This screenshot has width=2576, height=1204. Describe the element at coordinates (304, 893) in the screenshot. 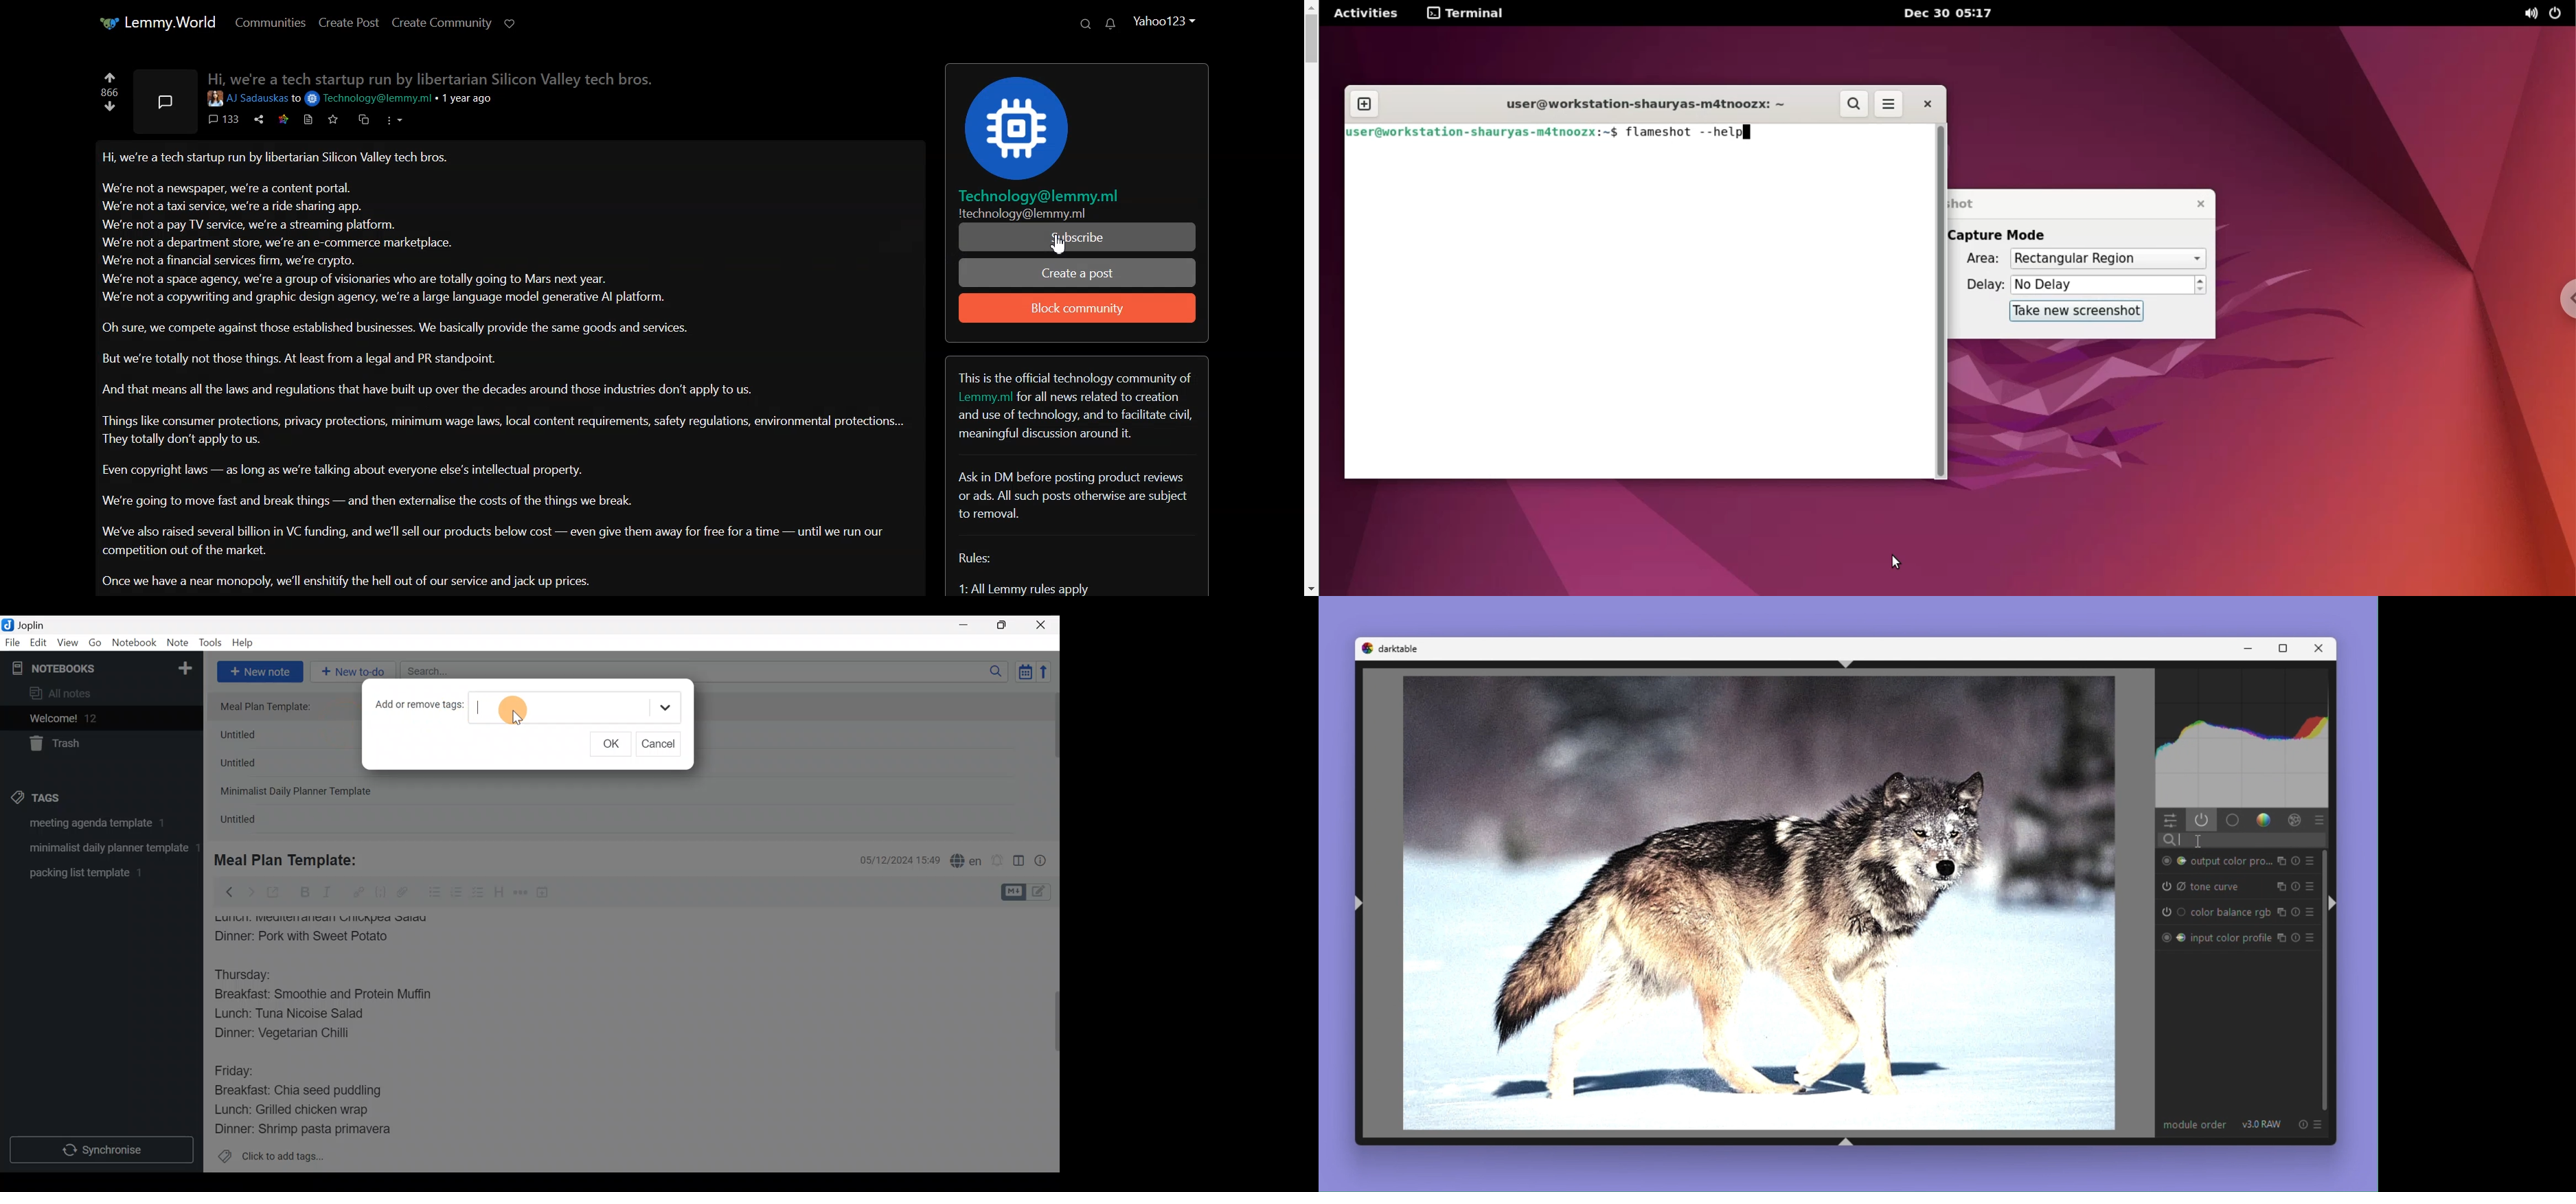

I see `Bold` at that location.